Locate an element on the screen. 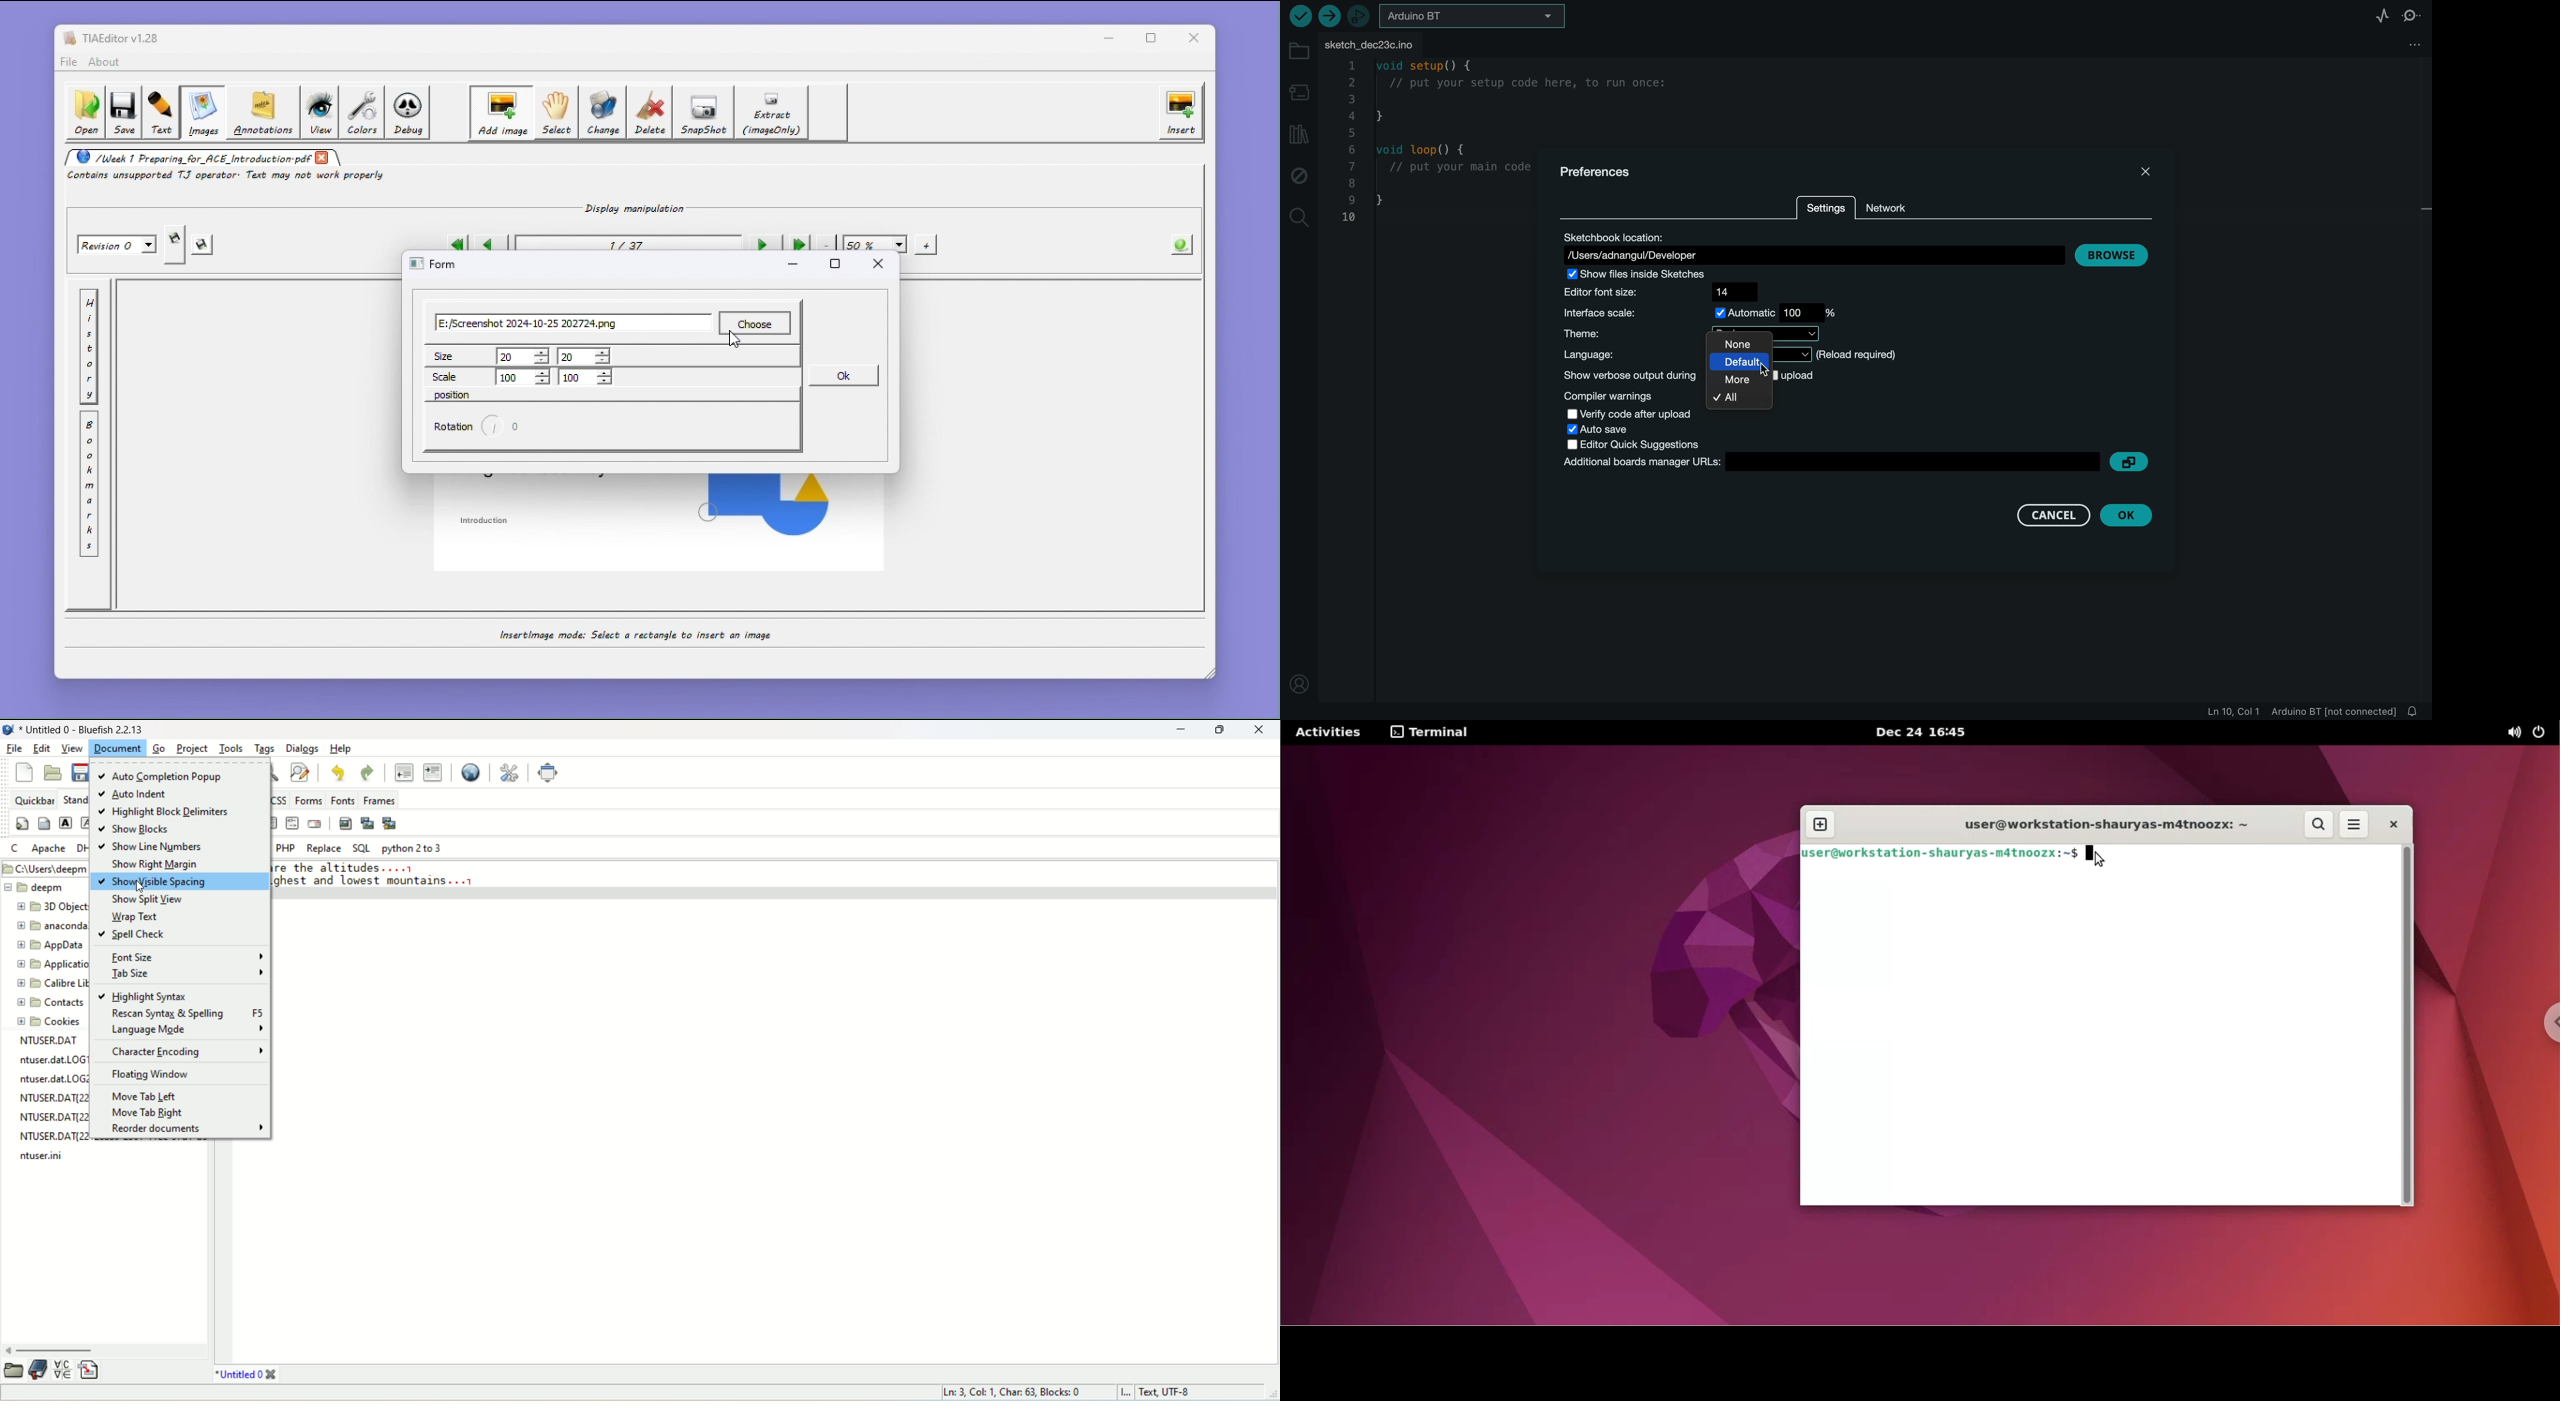 The width and height of the screenshot is (2576, 1428). deepm is located at coordinates (38, 887).